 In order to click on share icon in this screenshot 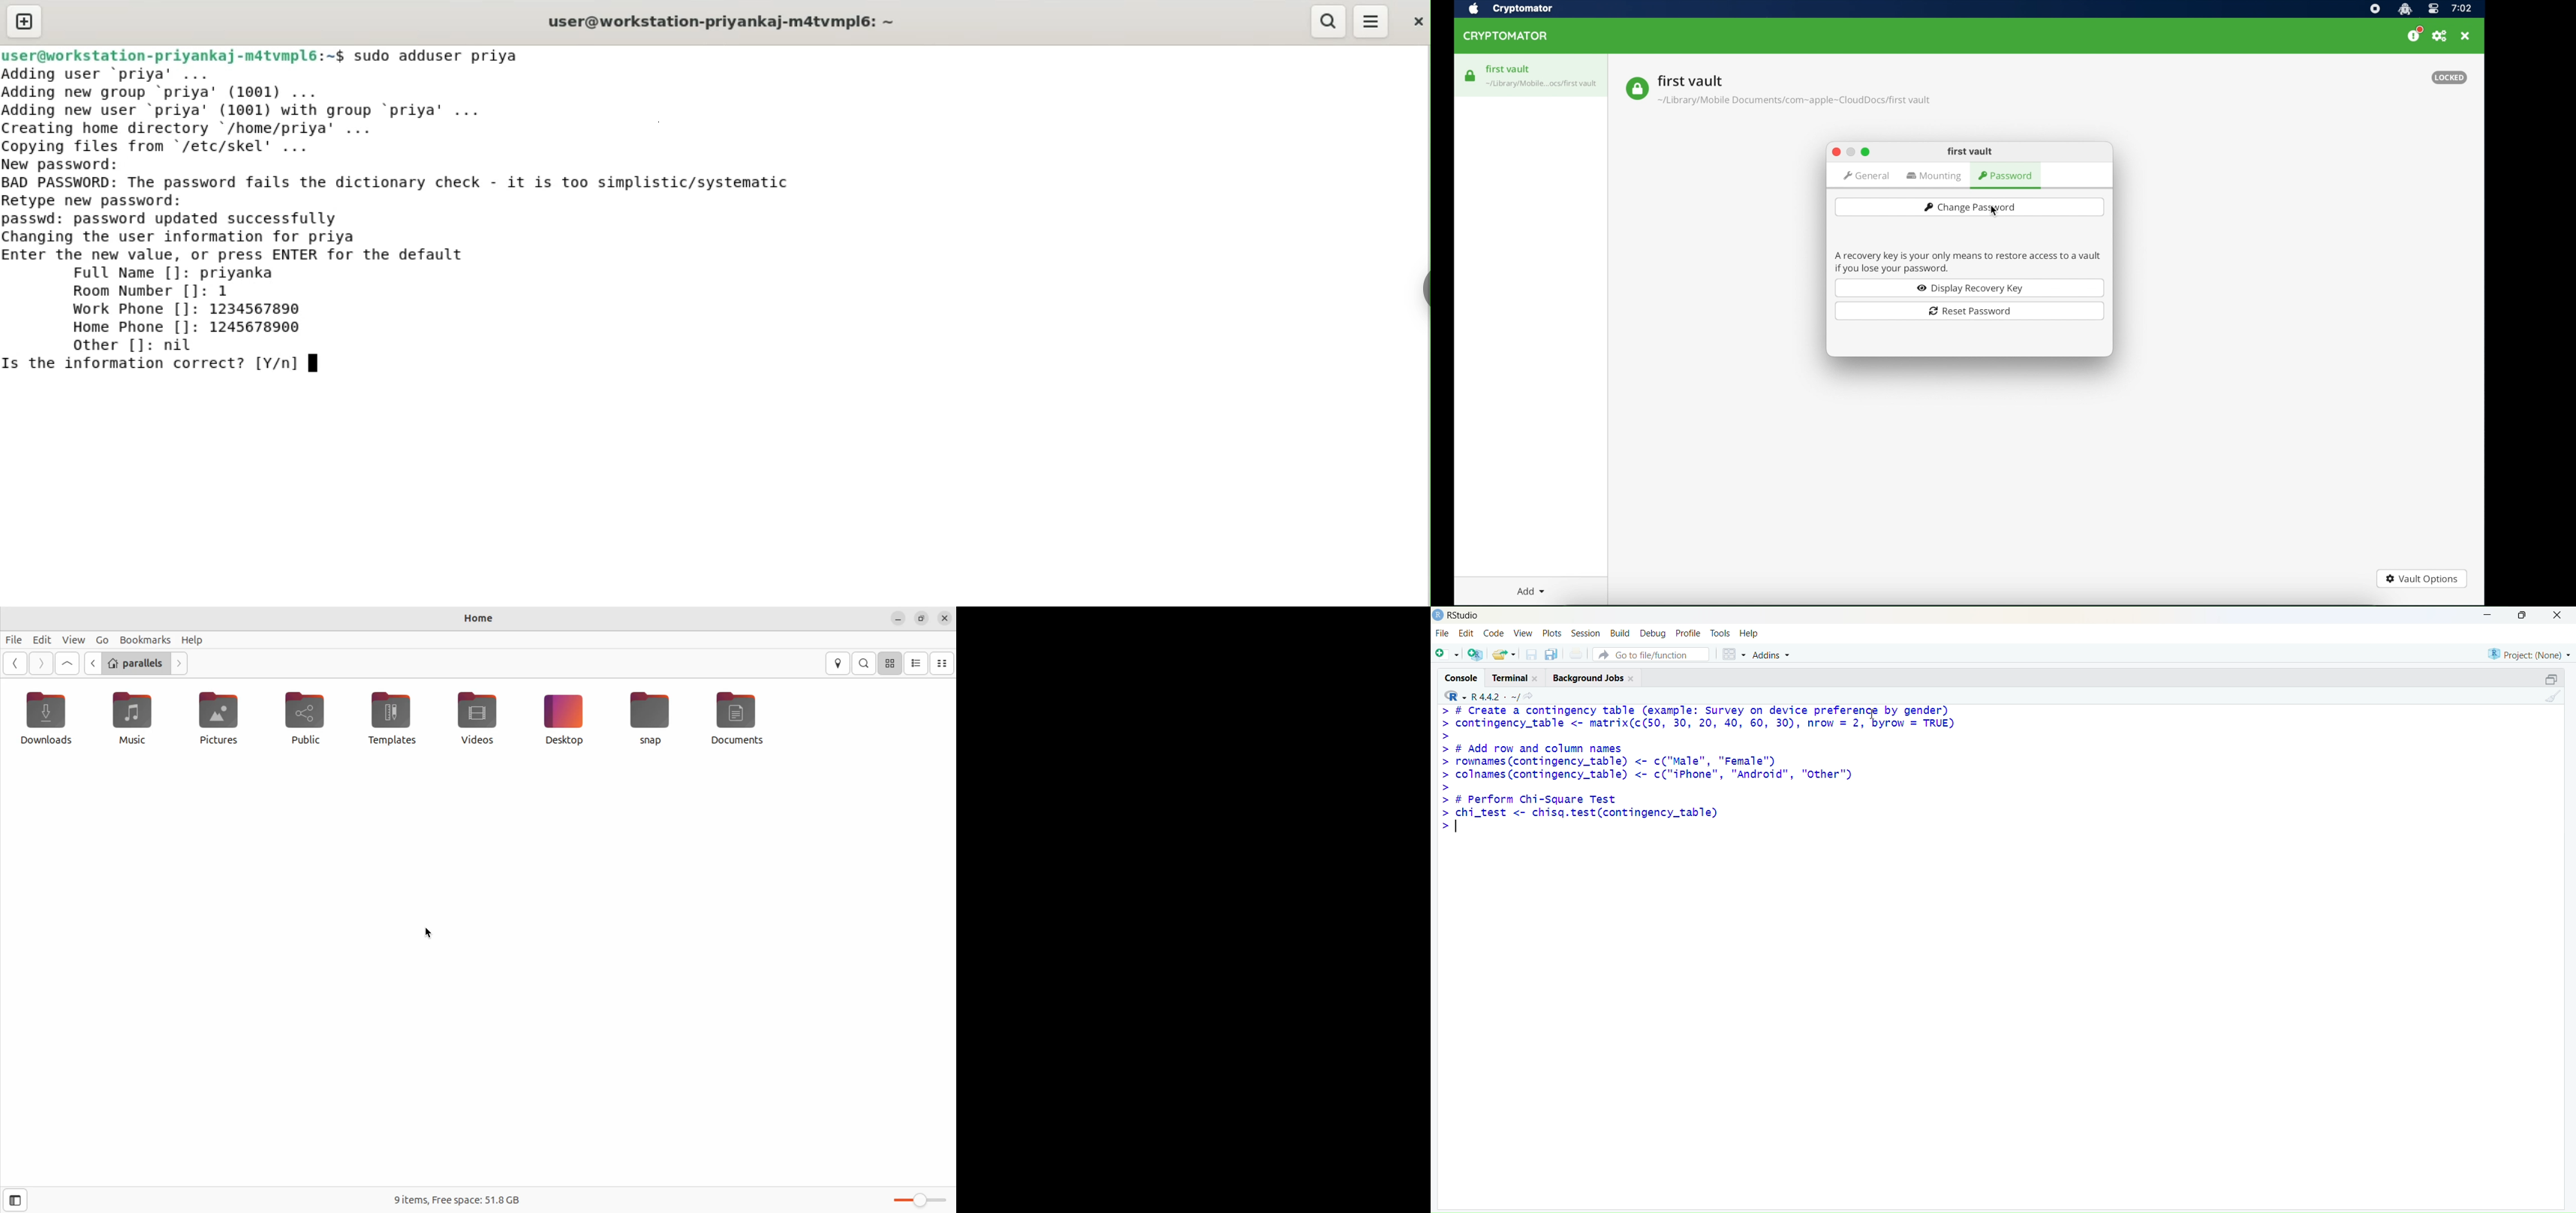, I will do `click(1529, 696)`.